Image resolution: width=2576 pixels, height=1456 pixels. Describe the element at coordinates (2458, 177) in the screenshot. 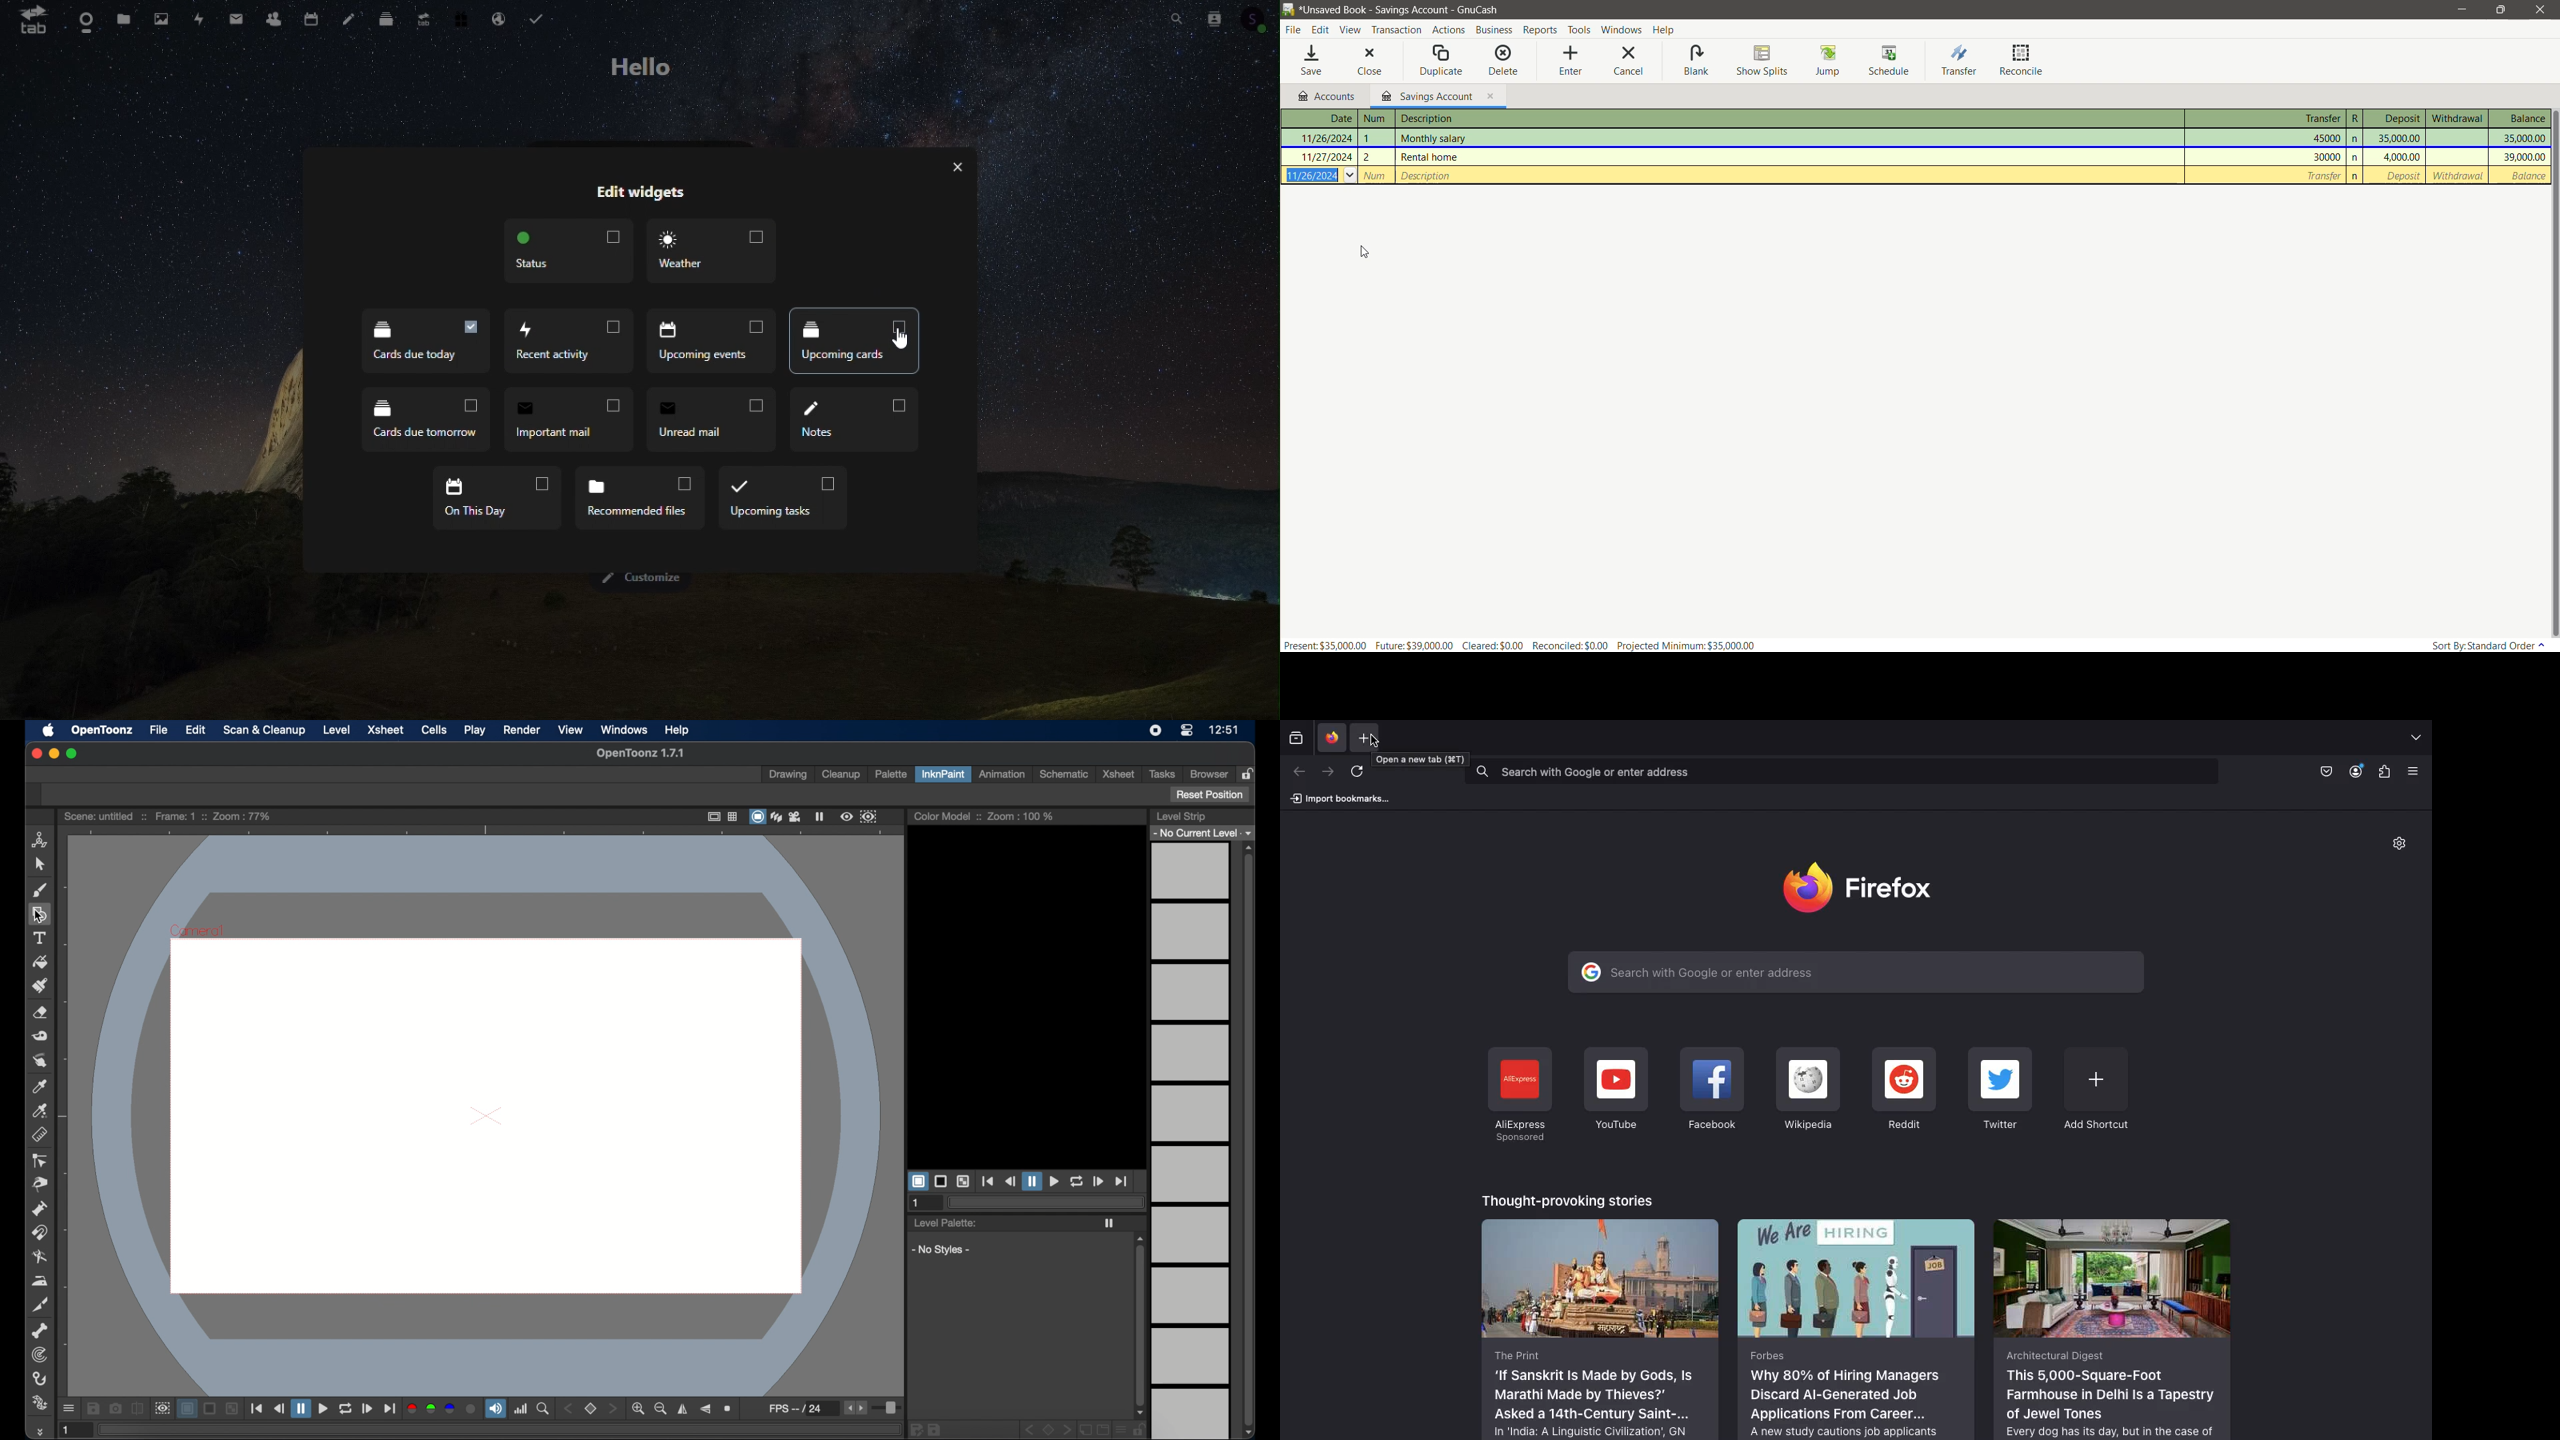

I see `withdrawal` at that location.